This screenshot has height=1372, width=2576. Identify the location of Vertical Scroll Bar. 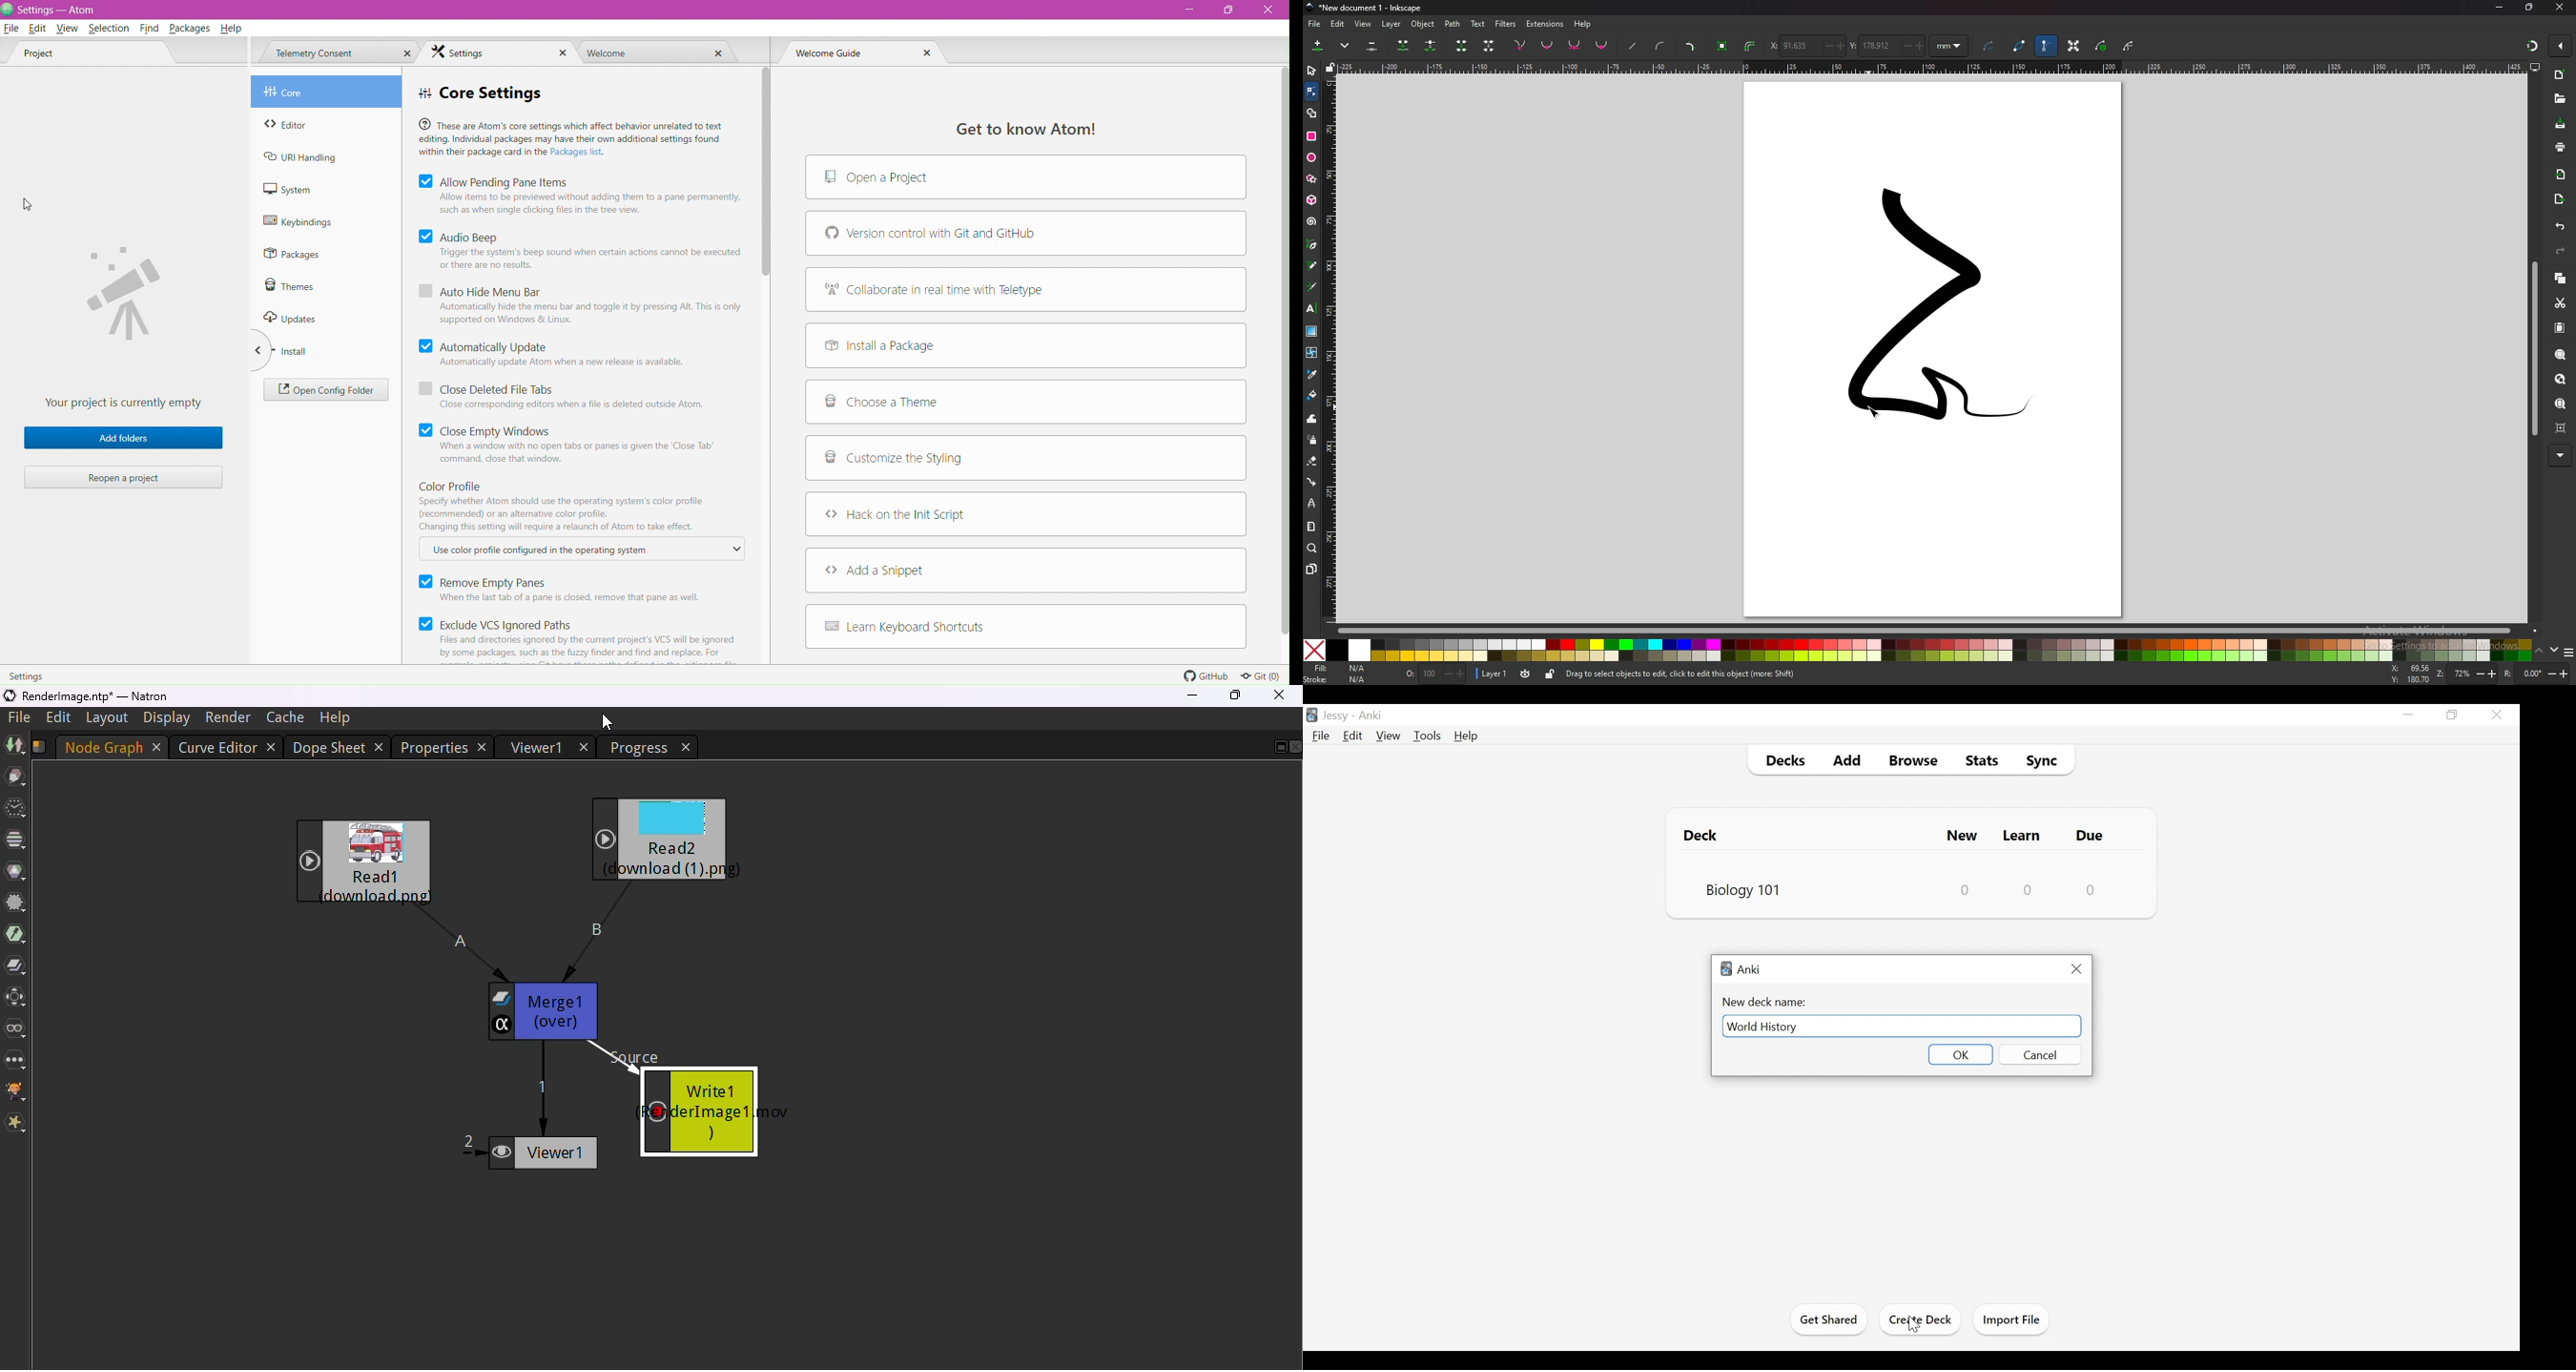
(766, 173).